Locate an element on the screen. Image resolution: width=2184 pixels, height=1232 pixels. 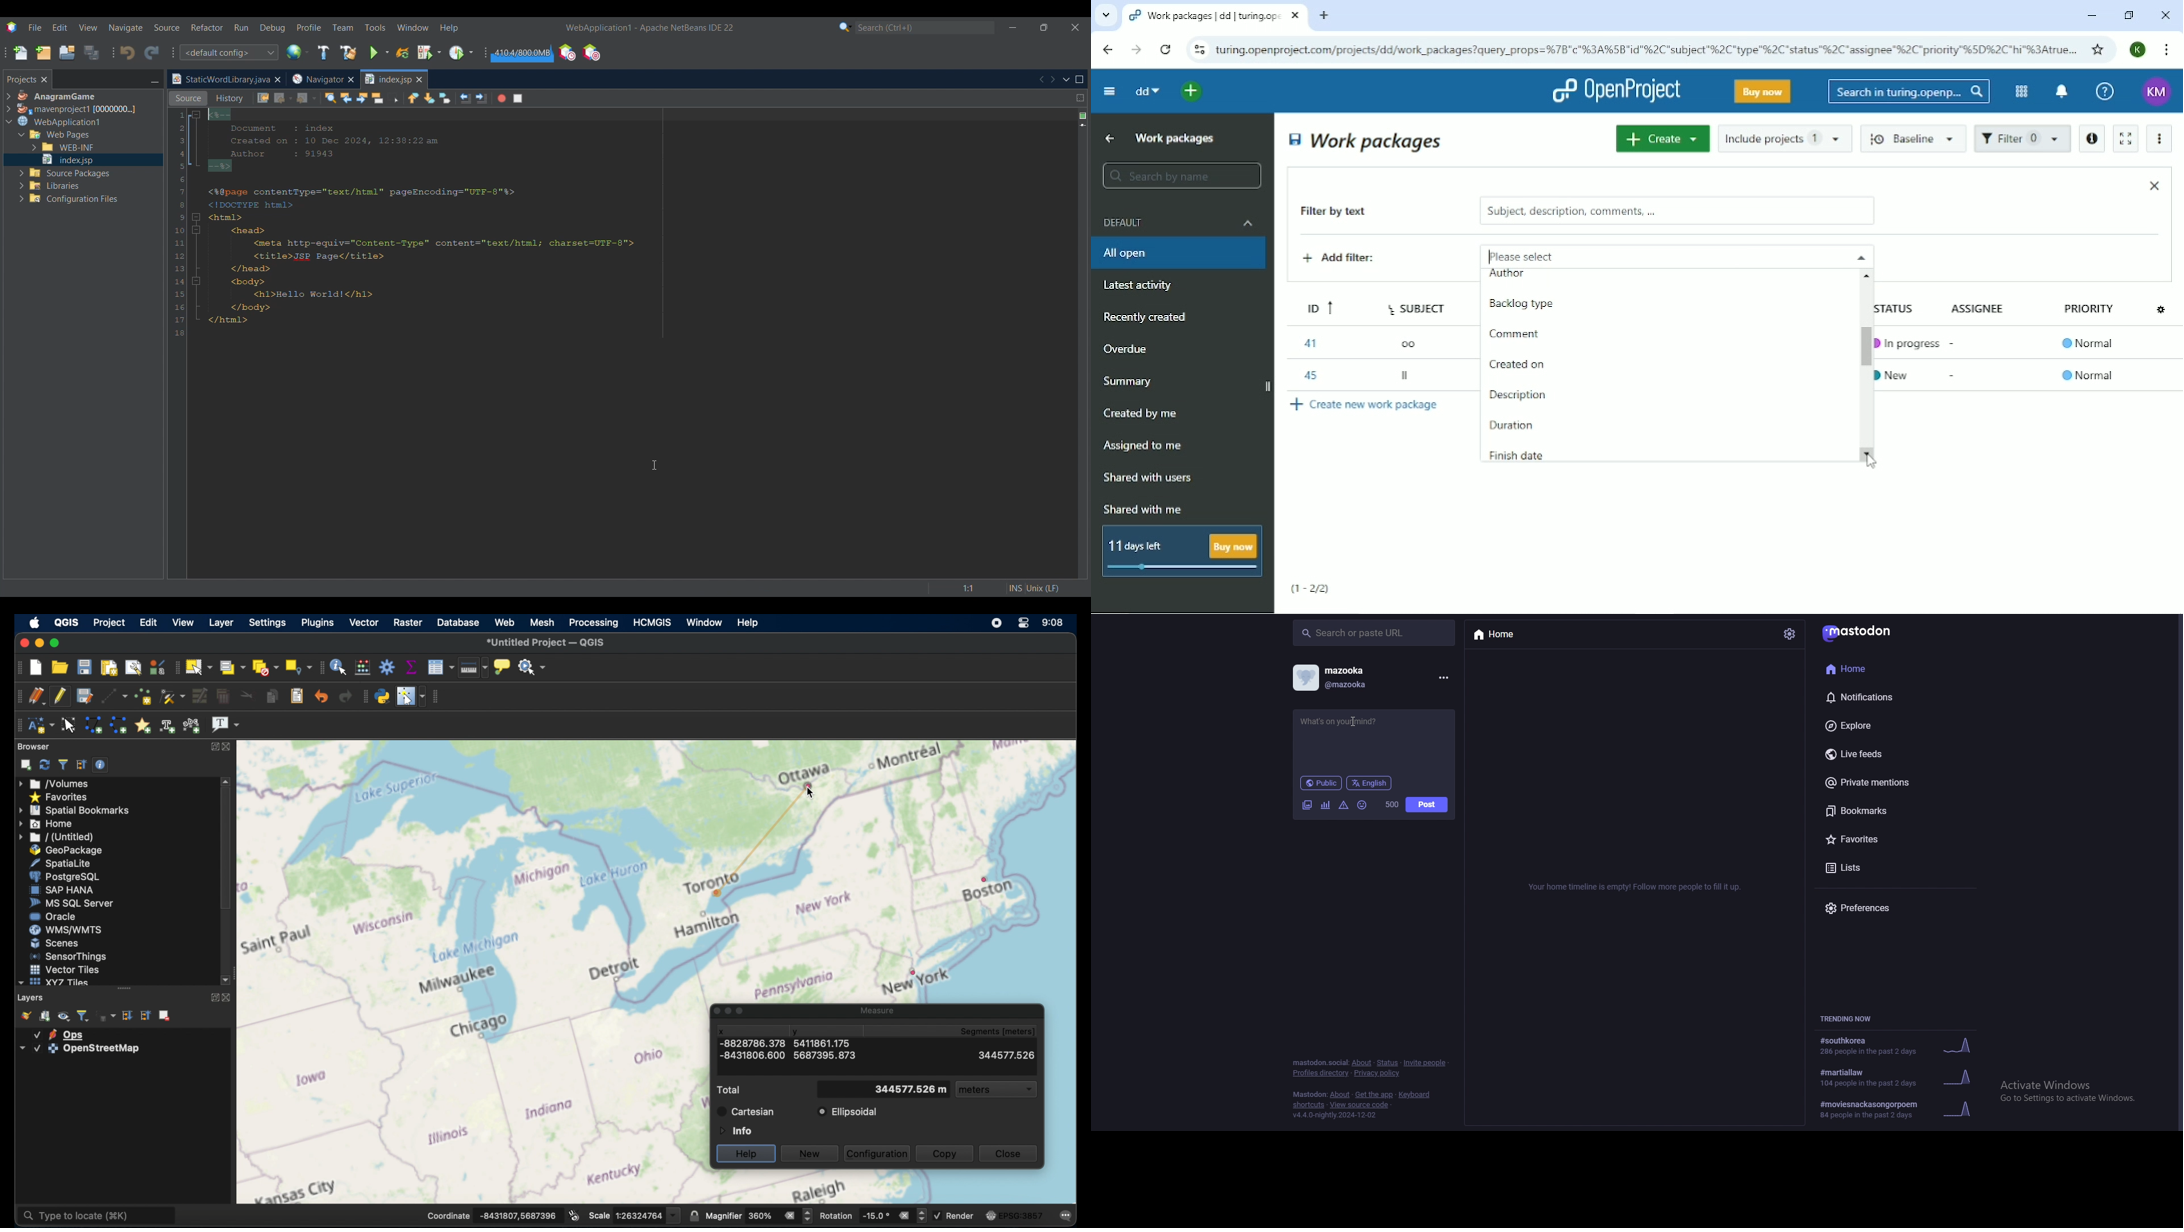
close is located at coordinates (1012, 1154).